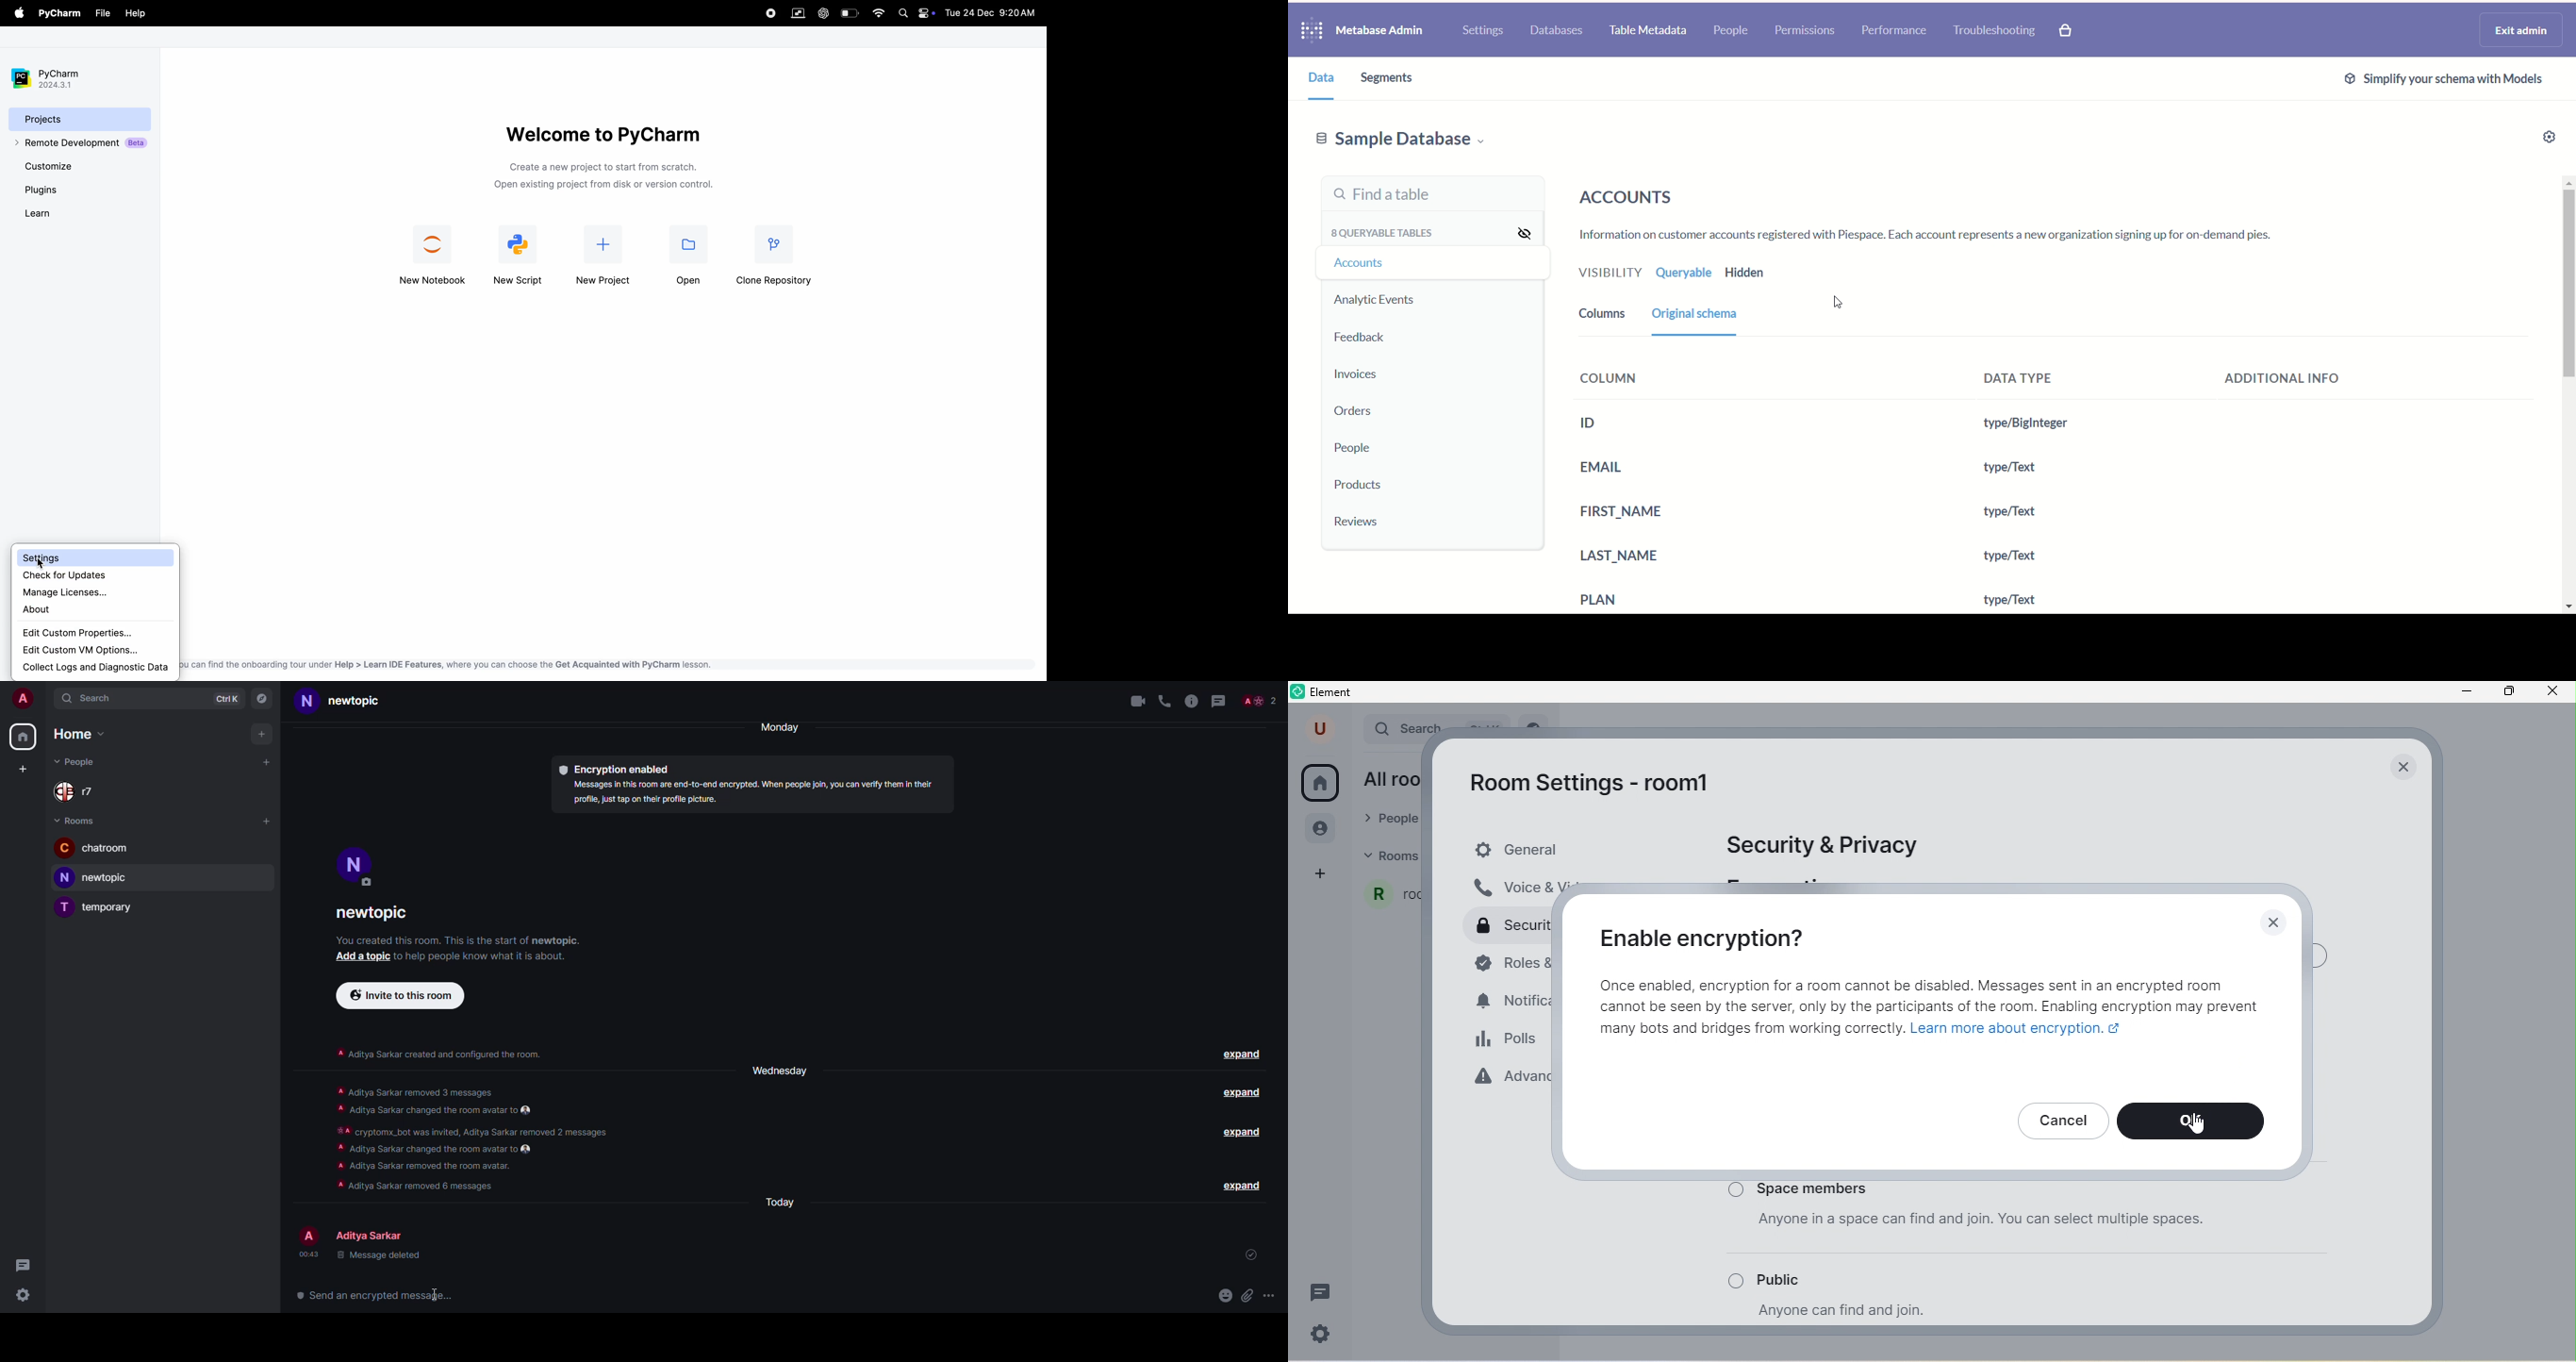 This screenshot has height=1372, width=2576. What do you see at coordinates (372, 1294) in the screenshot?
I see `send an encrypted message` at bounding box center [372, 1294].